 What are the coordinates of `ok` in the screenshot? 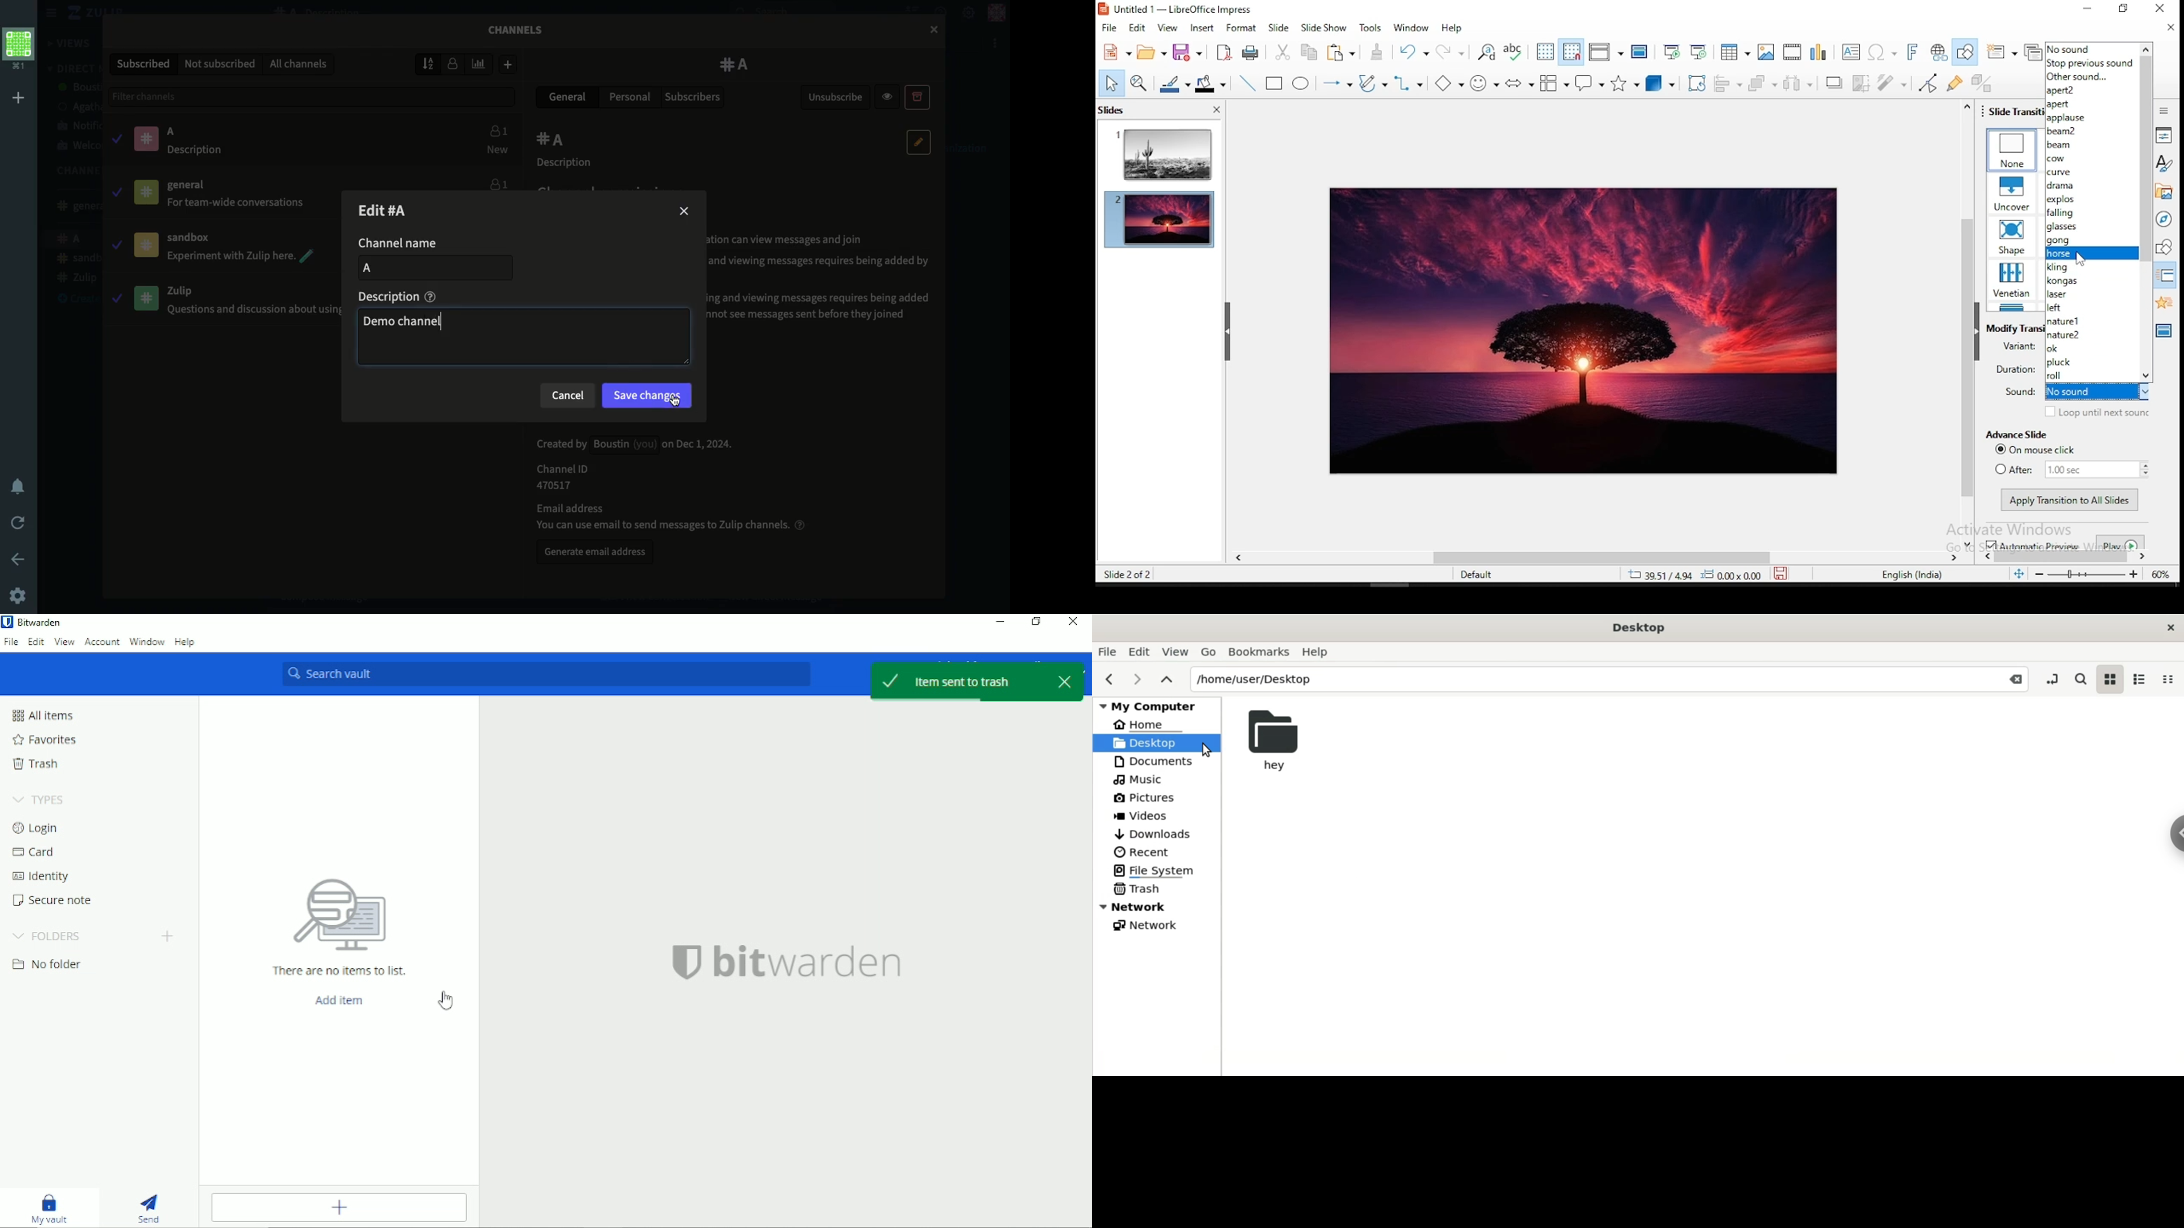 It's located at (2093, 349).